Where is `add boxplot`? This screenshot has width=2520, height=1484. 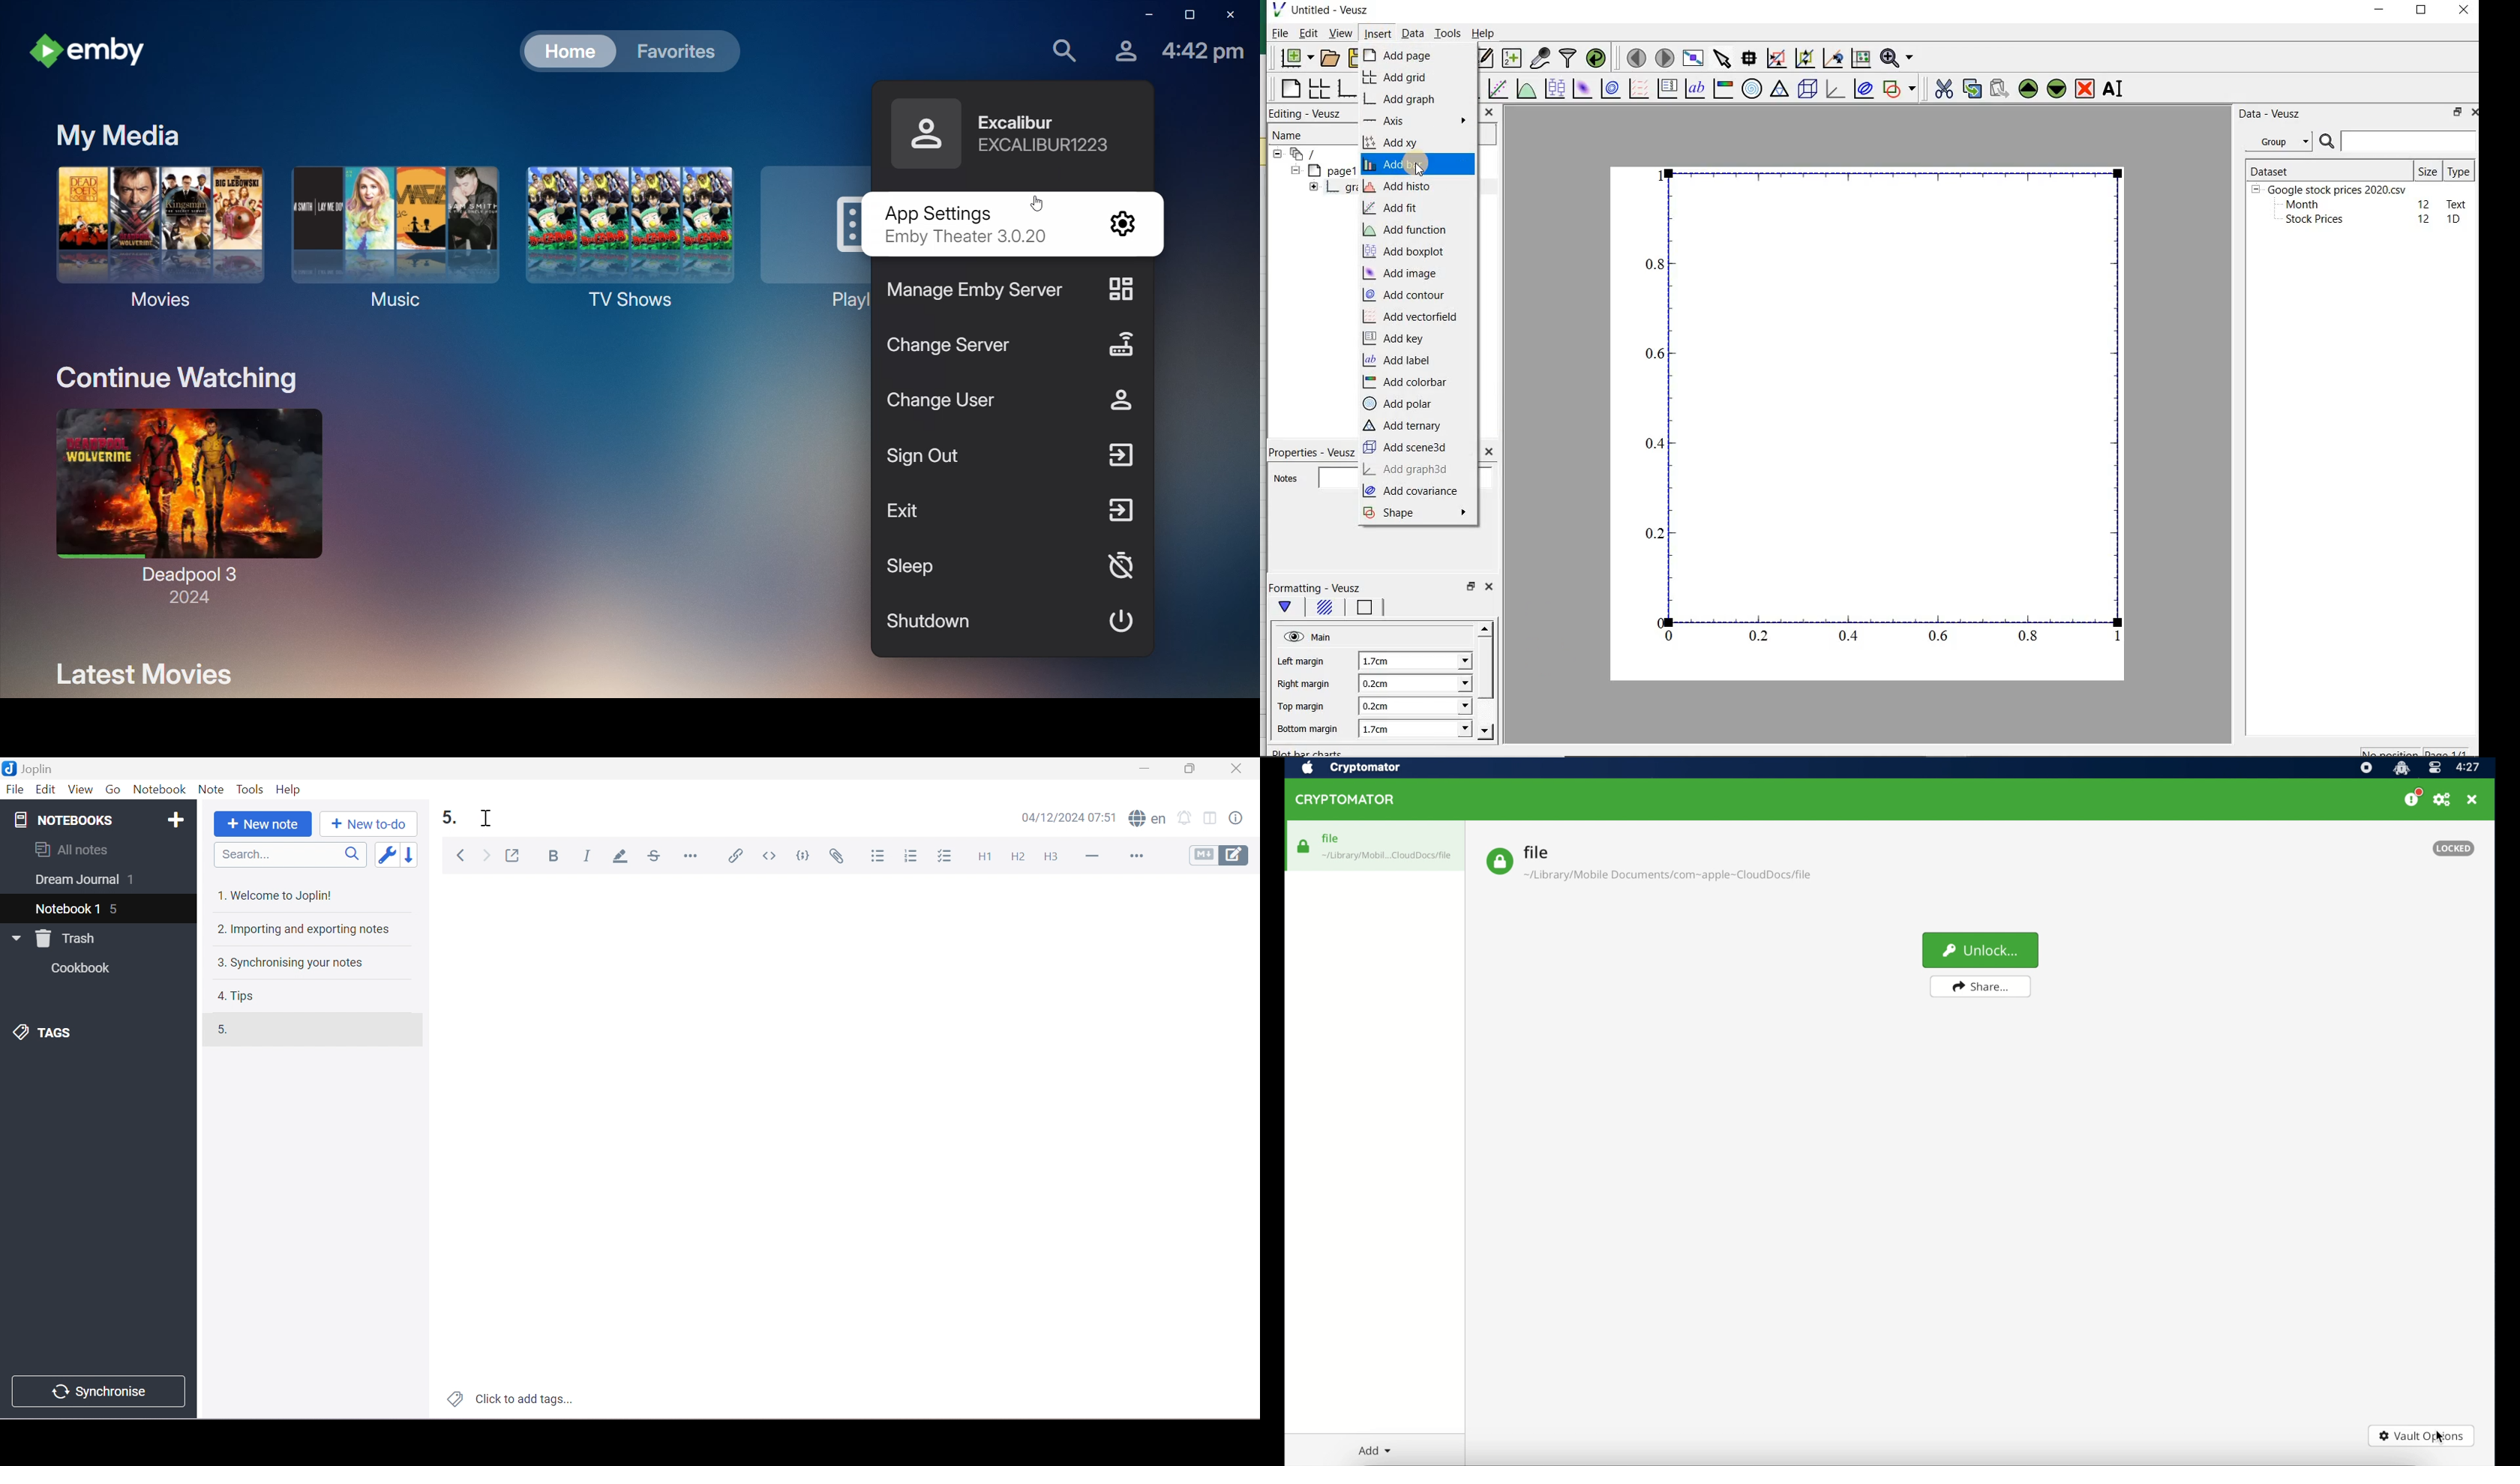
add boxplot is located at coordinates (1411, 252).